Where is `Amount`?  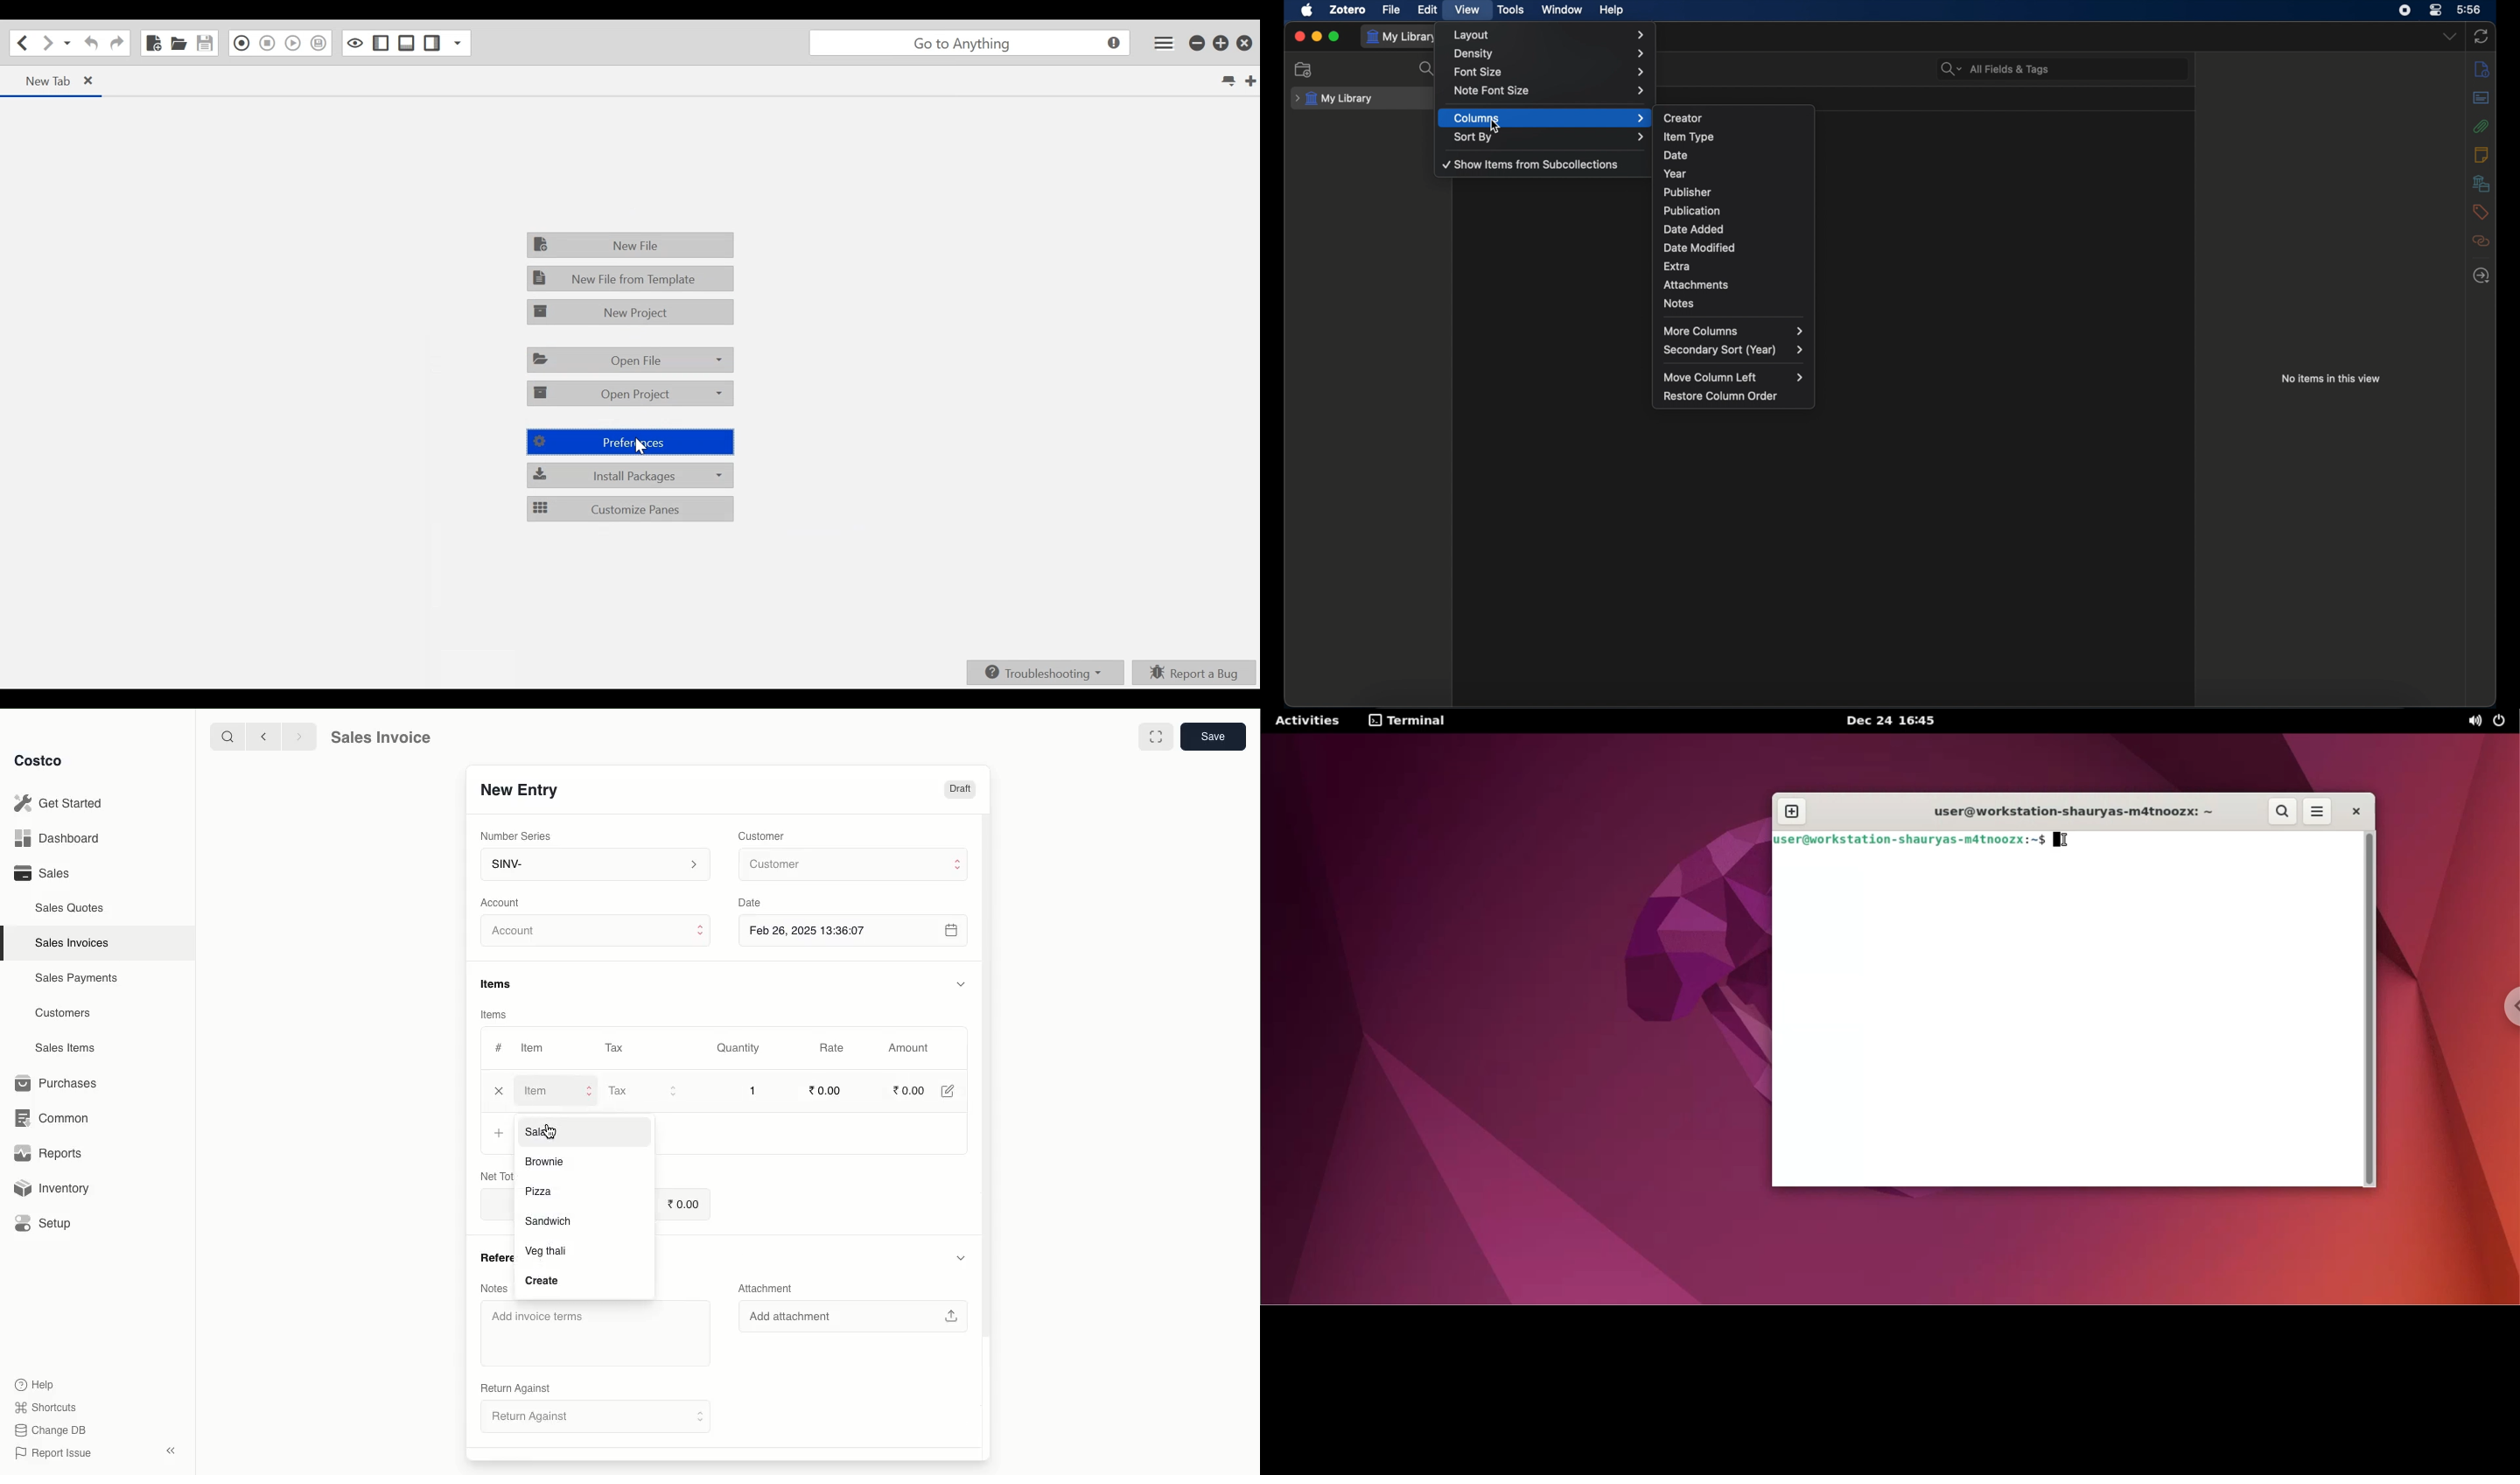 Amount is located at coordinates (914, 1048).